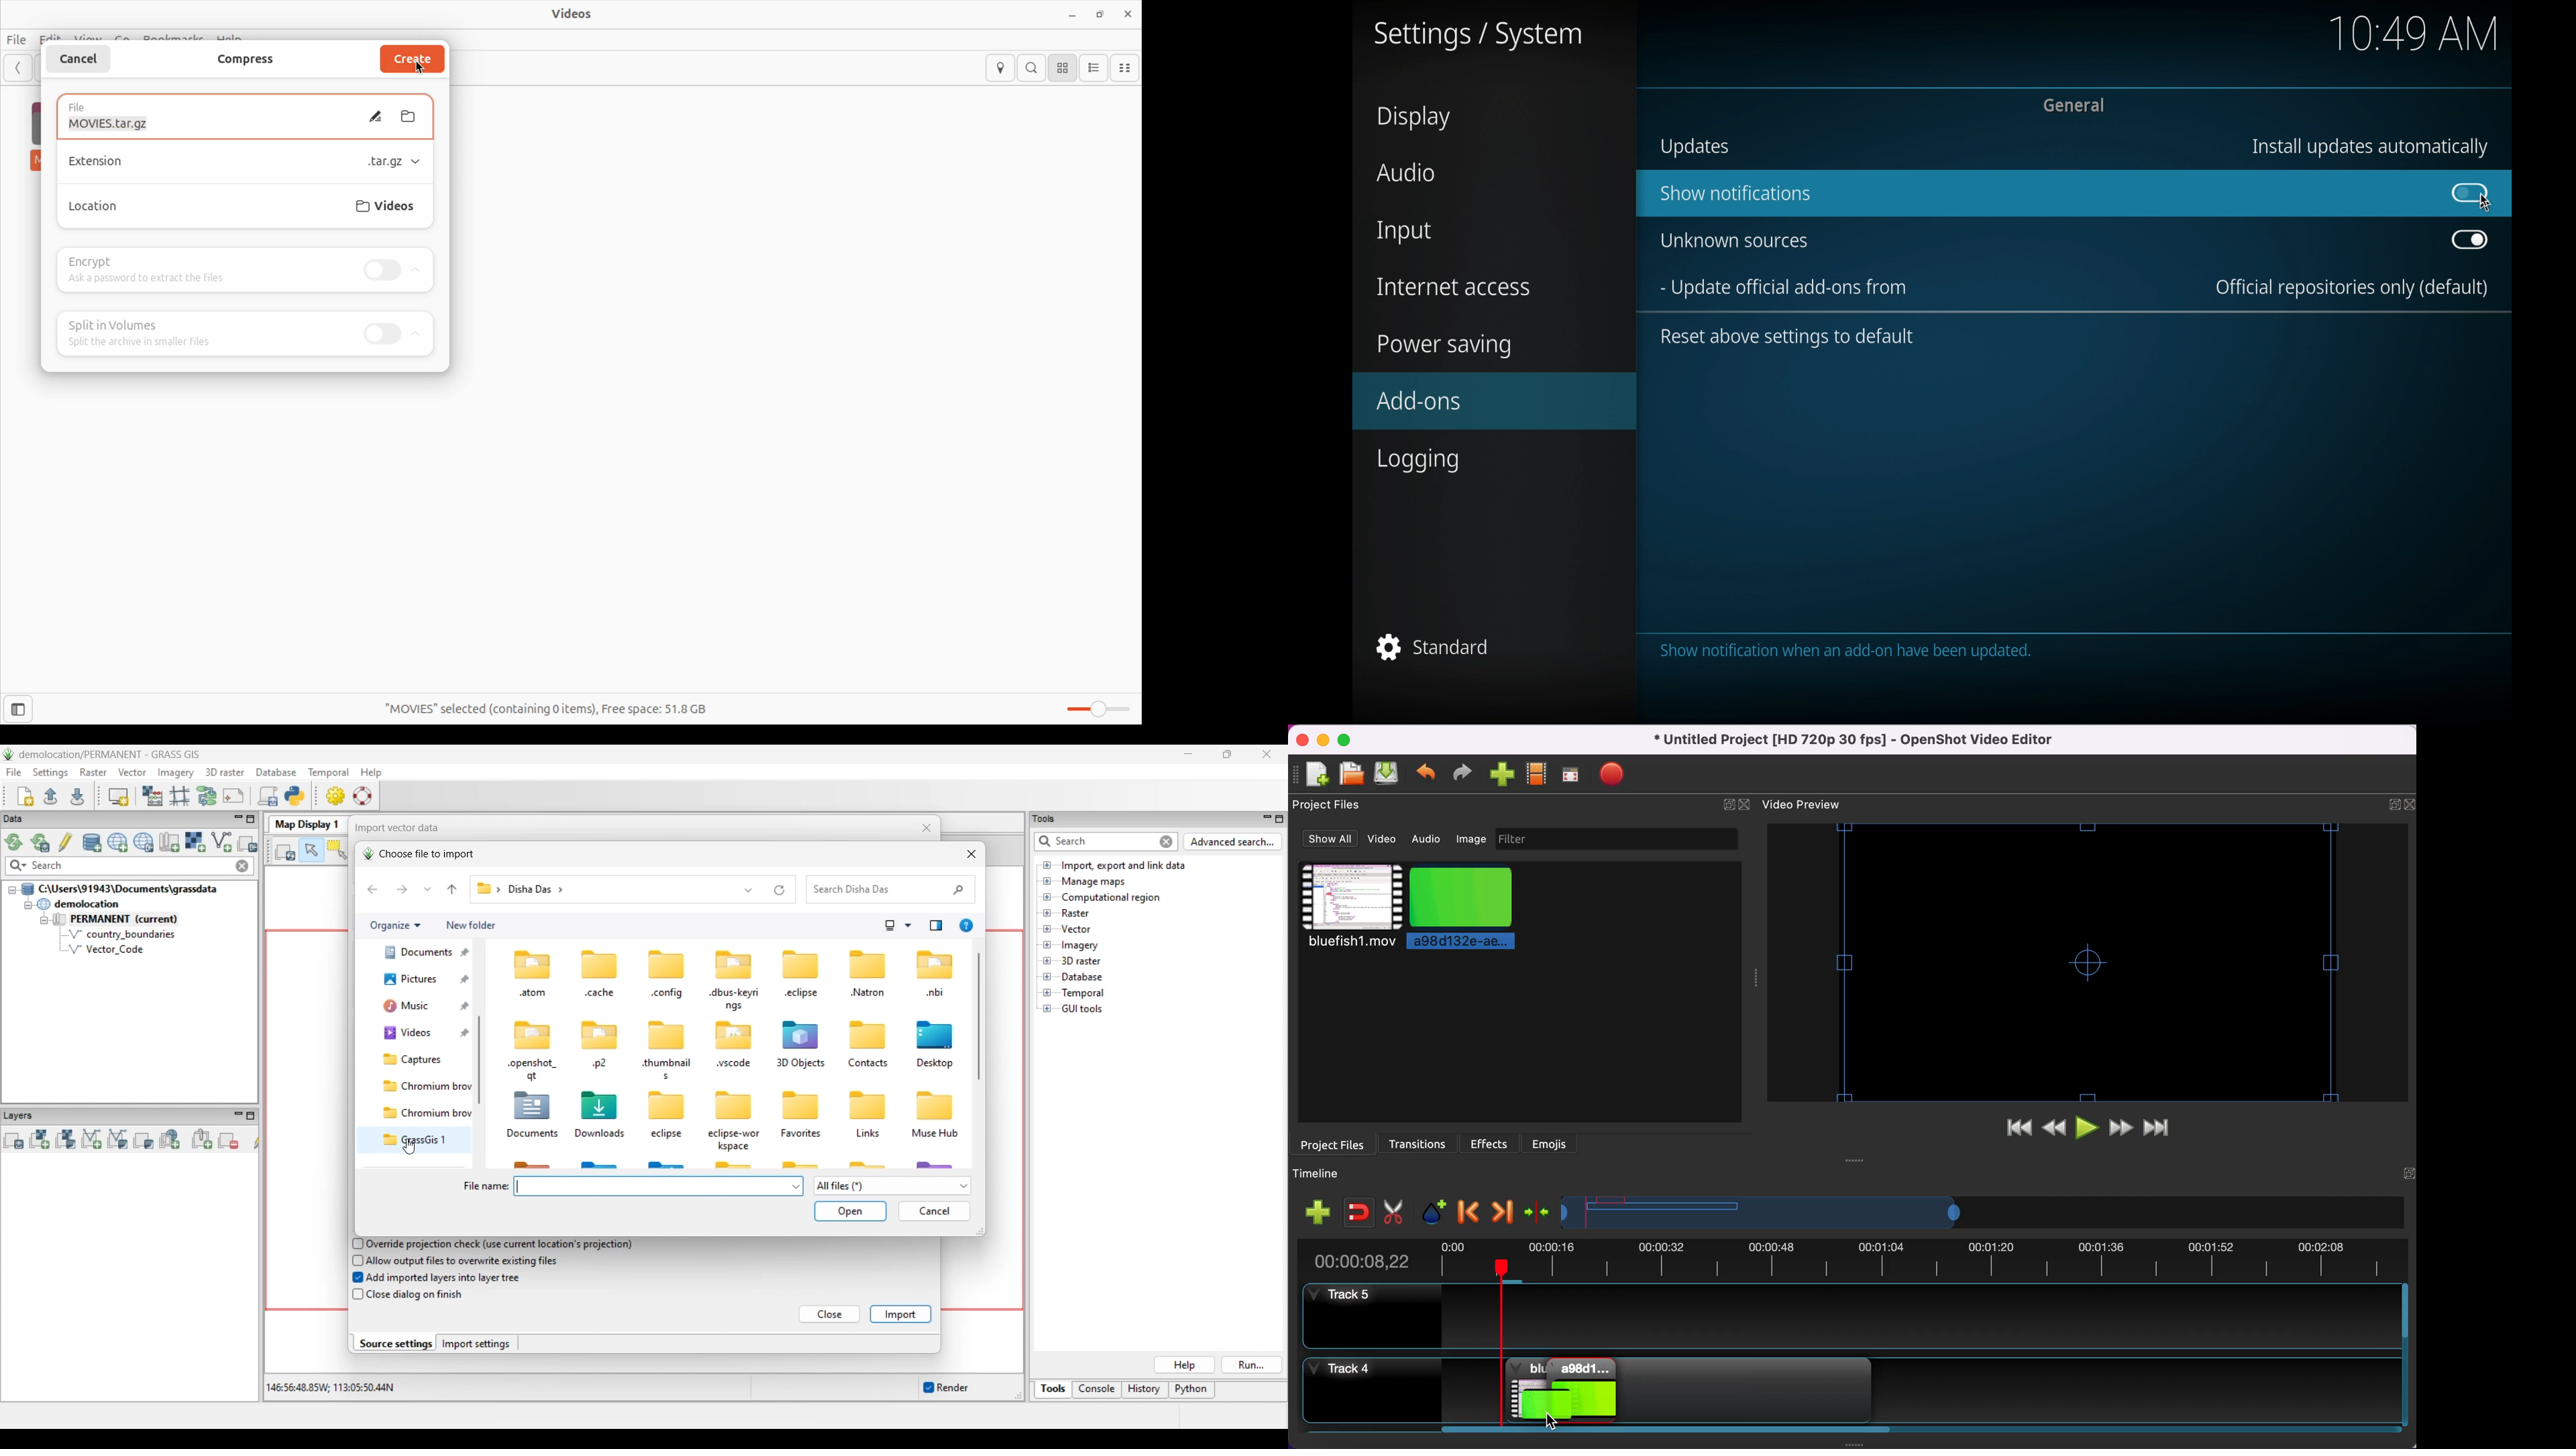  Describe the element at coordinates (2124, 1130) in the screenshot. I see `fast forward` at that location.